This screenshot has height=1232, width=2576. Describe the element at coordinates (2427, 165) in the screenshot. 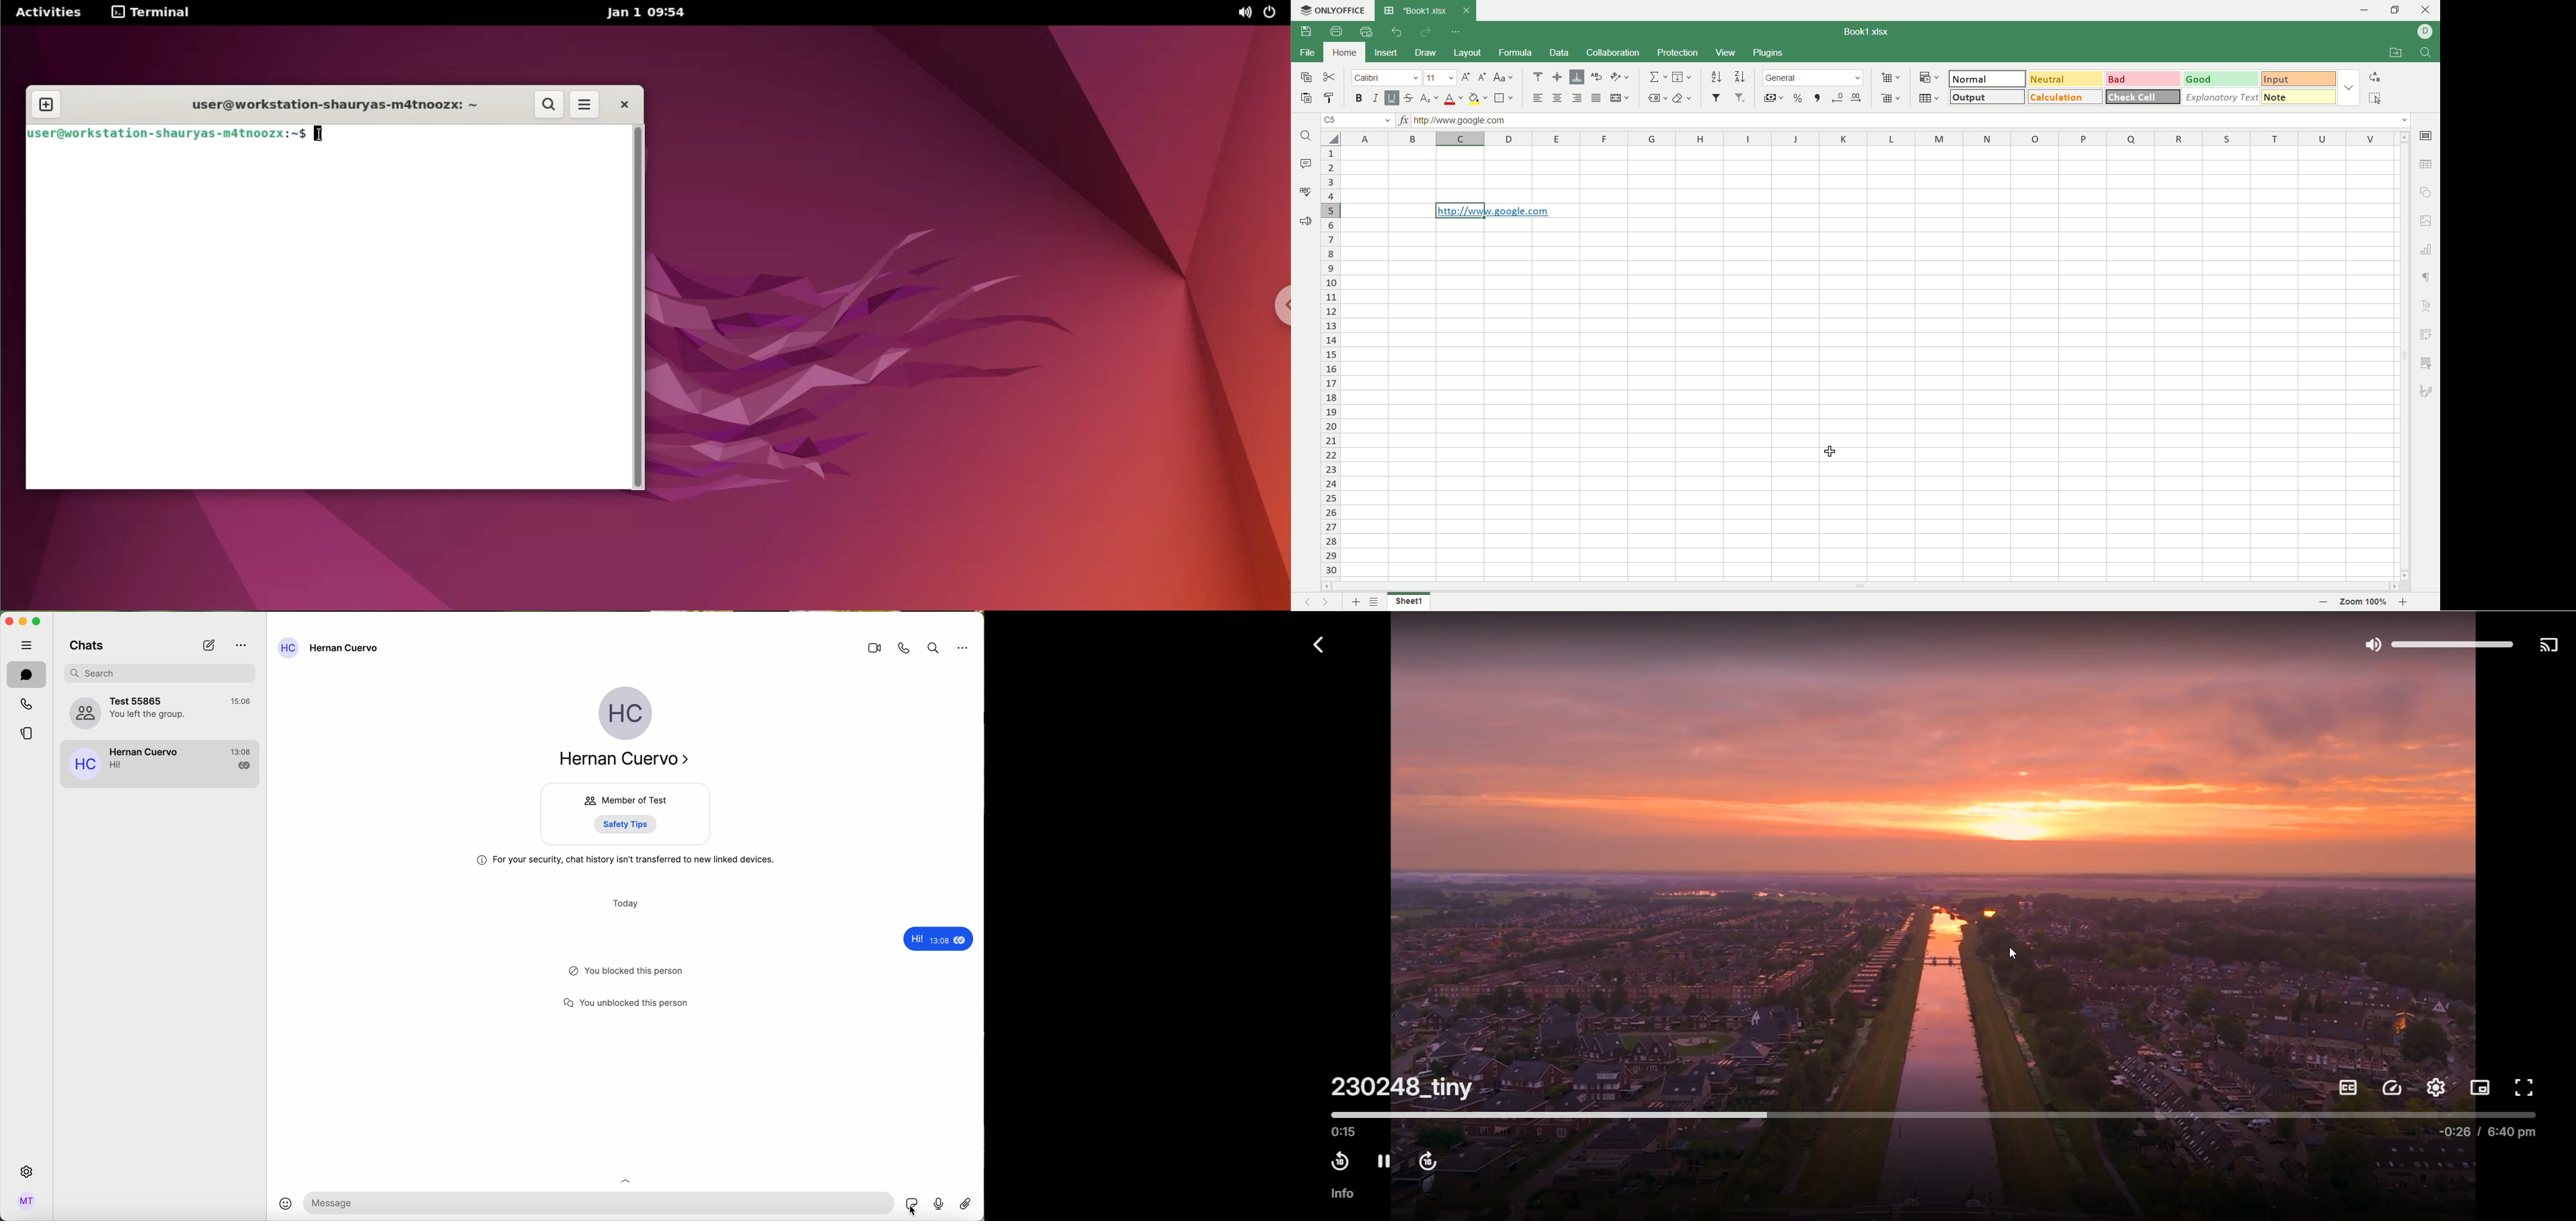

I see `table settings` at that location.